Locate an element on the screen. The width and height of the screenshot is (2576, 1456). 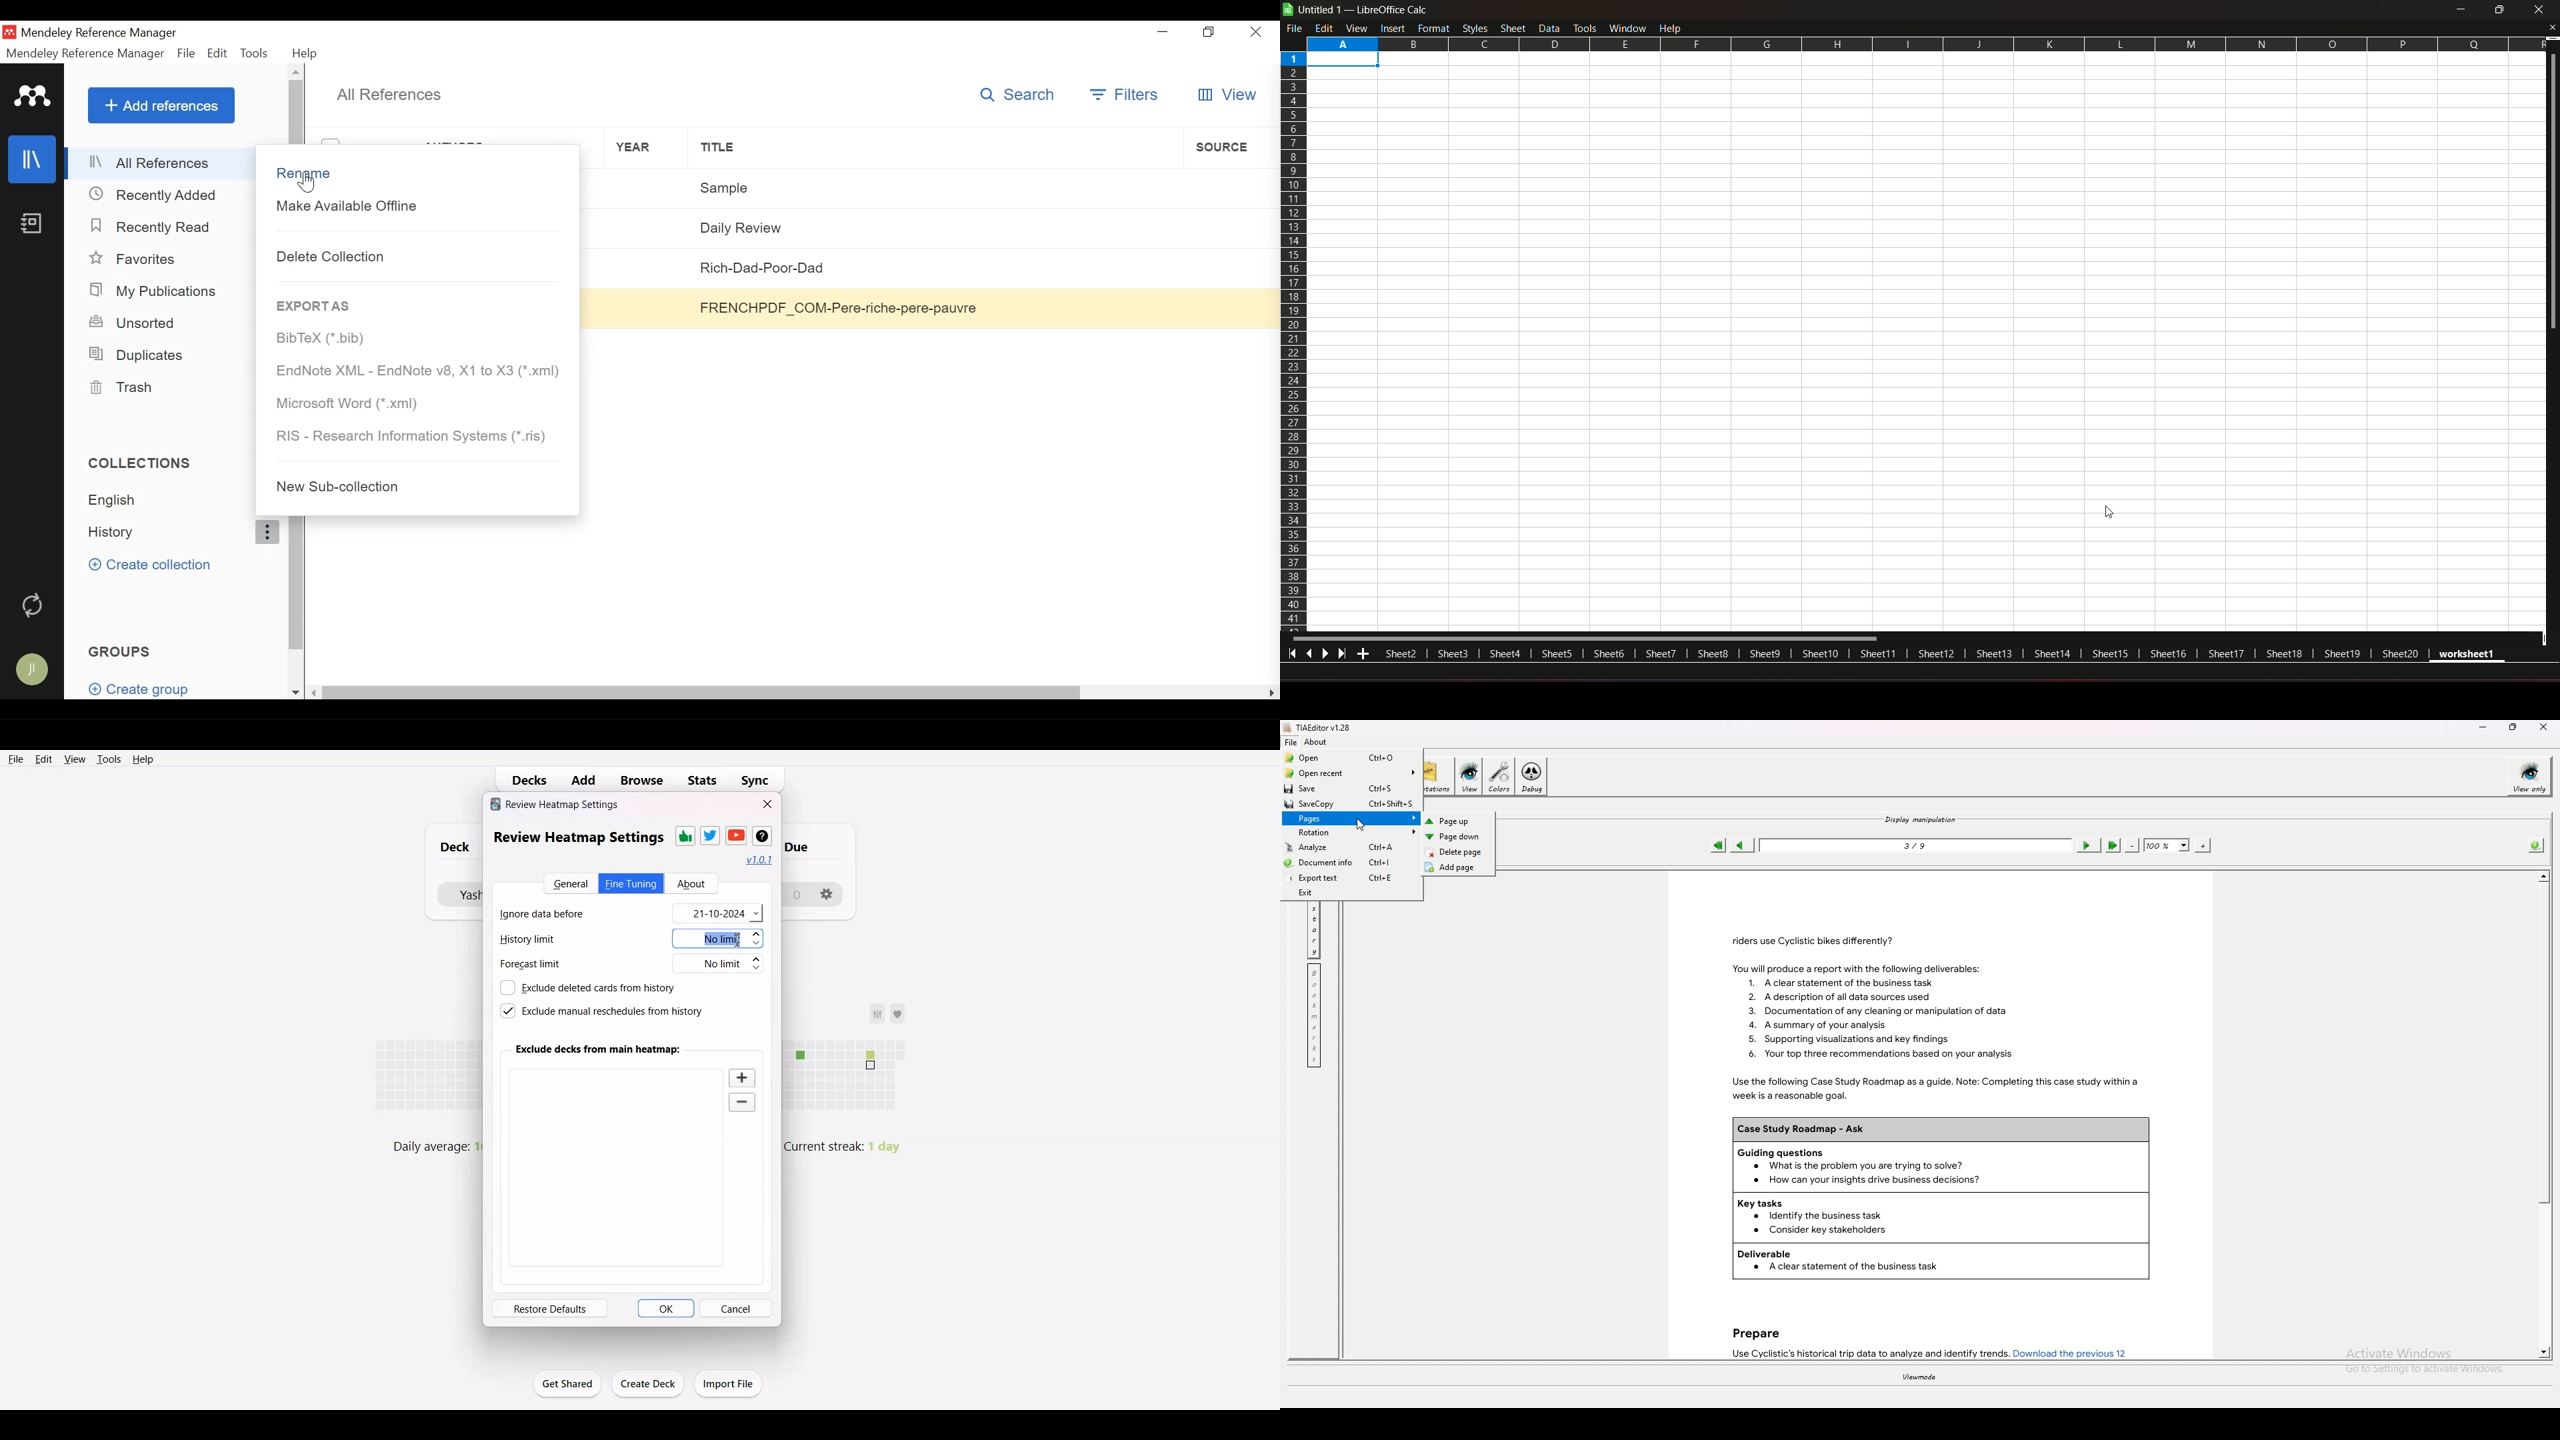
Sample is located at coordinates (935, 186).